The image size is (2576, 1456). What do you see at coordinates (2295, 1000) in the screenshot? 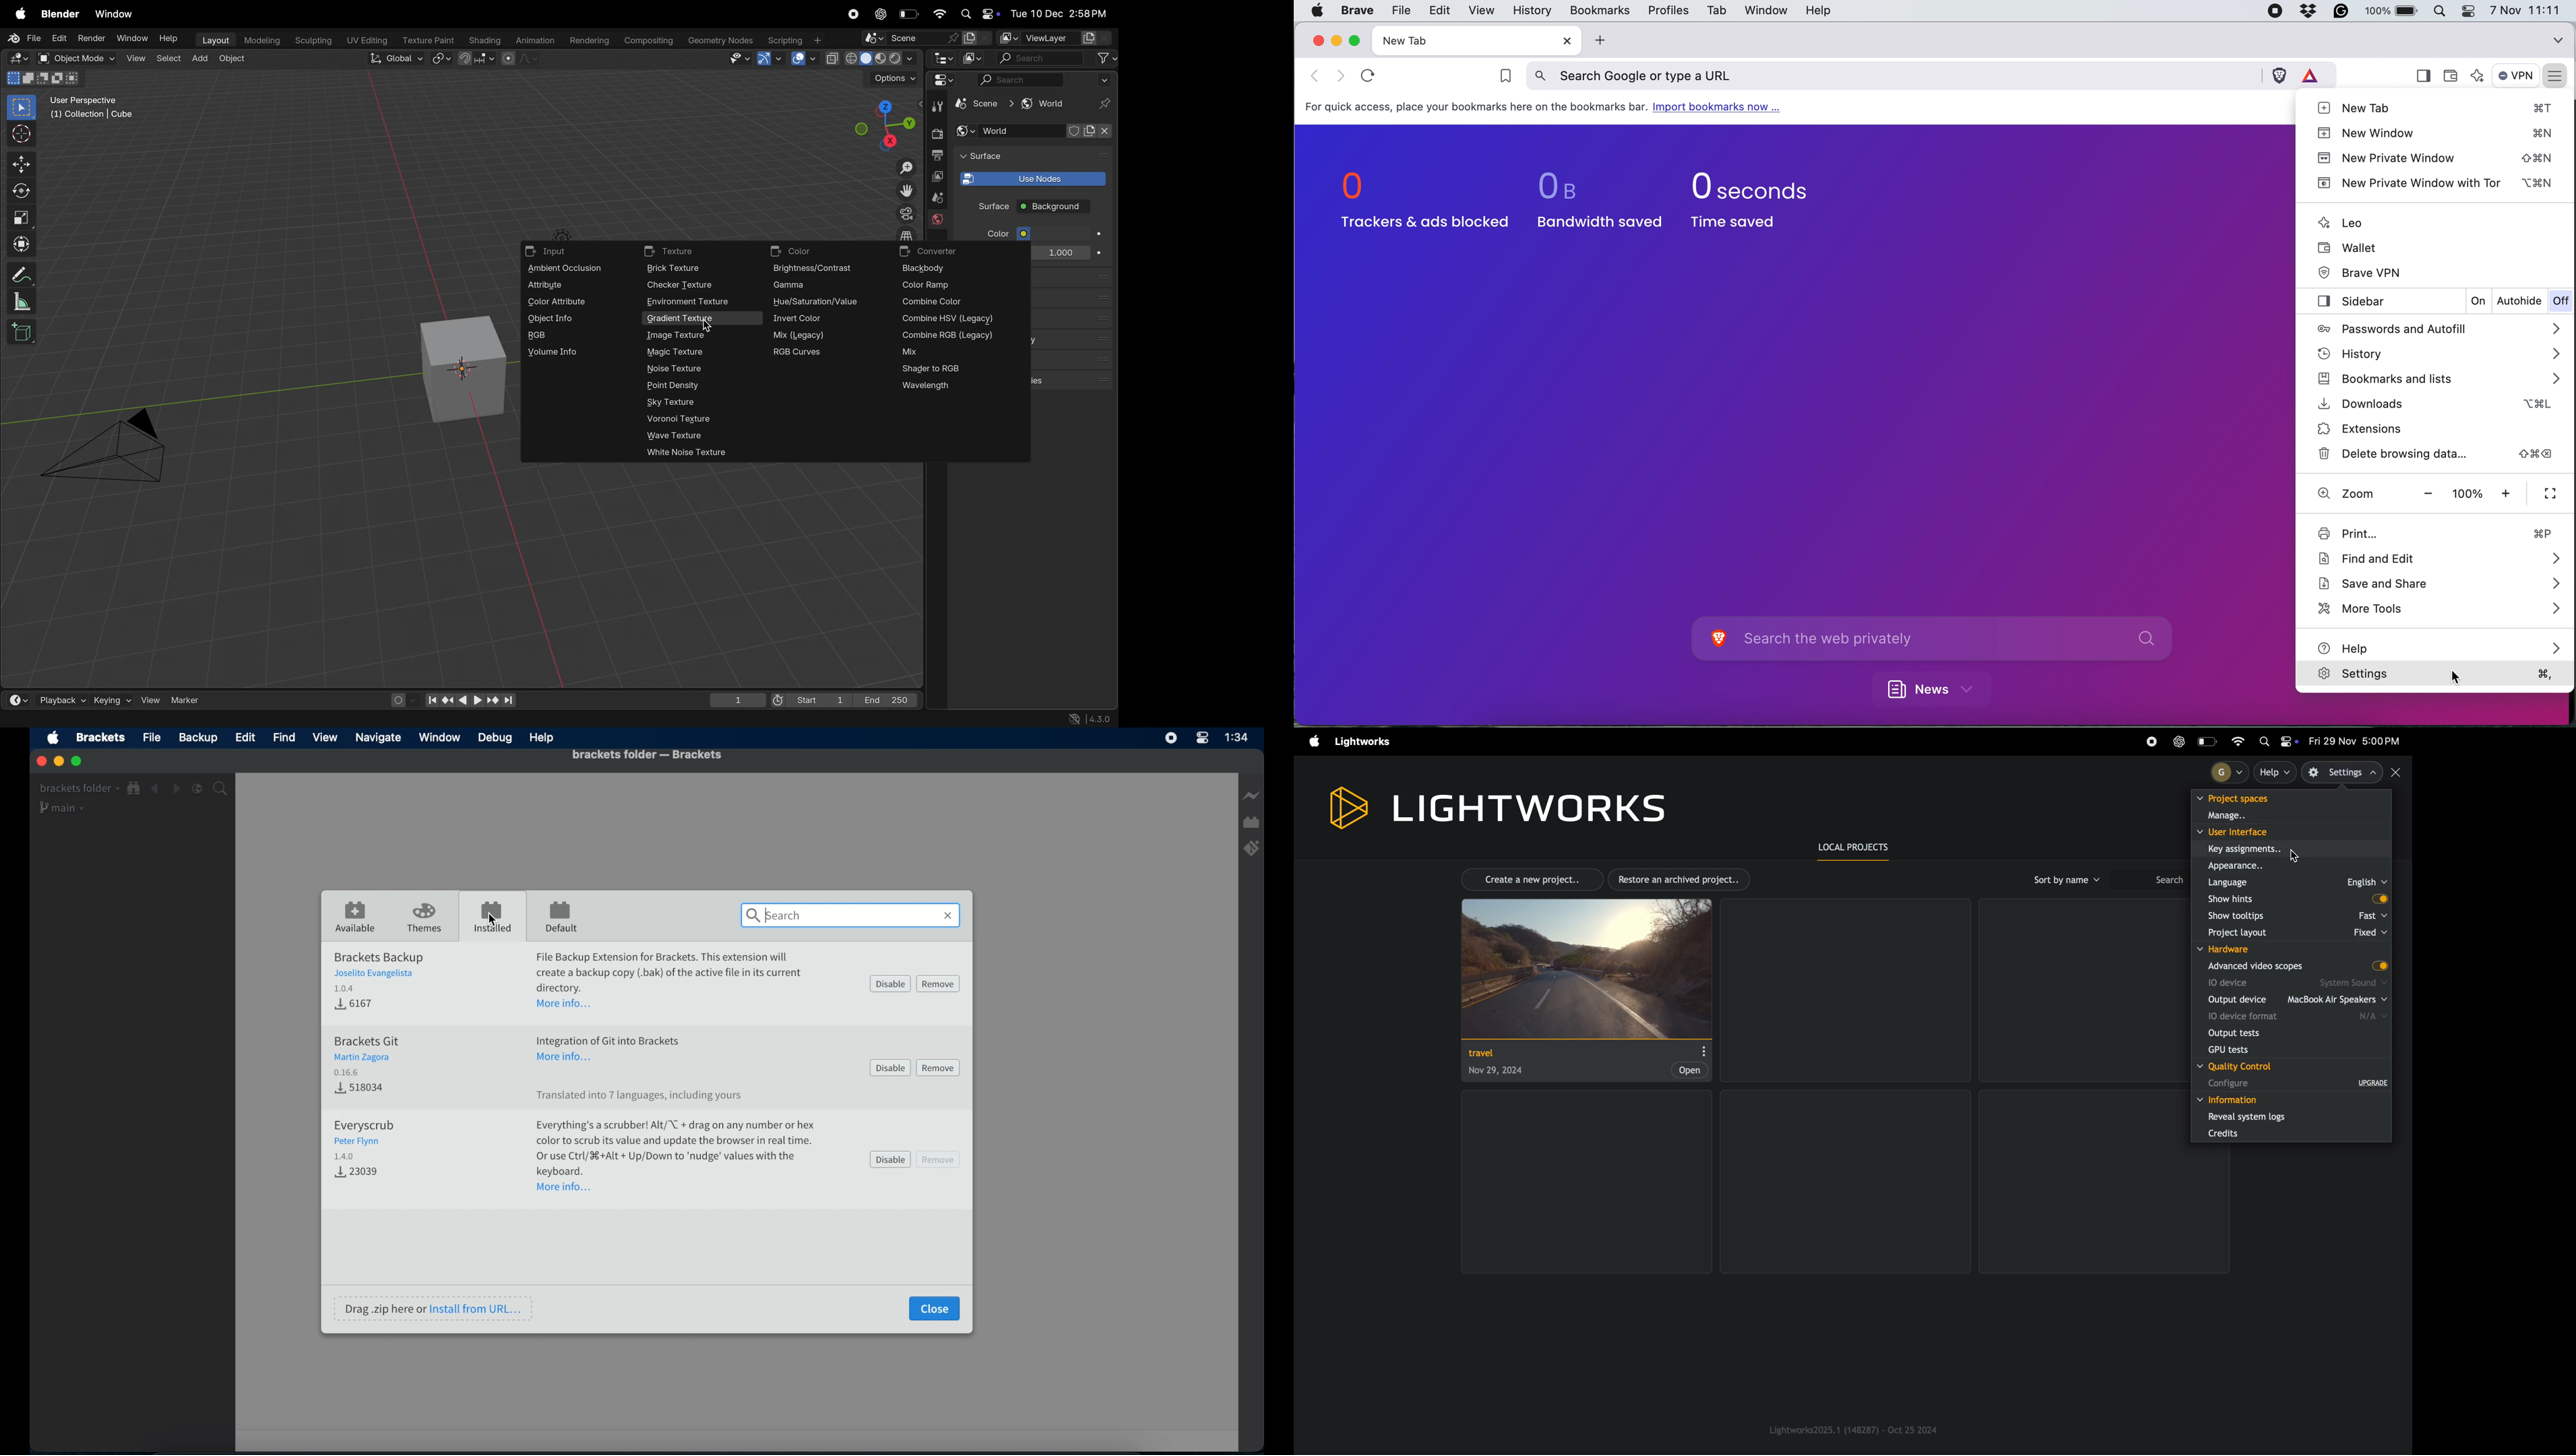
I see `output device` at bounding box center [2295, 1000].